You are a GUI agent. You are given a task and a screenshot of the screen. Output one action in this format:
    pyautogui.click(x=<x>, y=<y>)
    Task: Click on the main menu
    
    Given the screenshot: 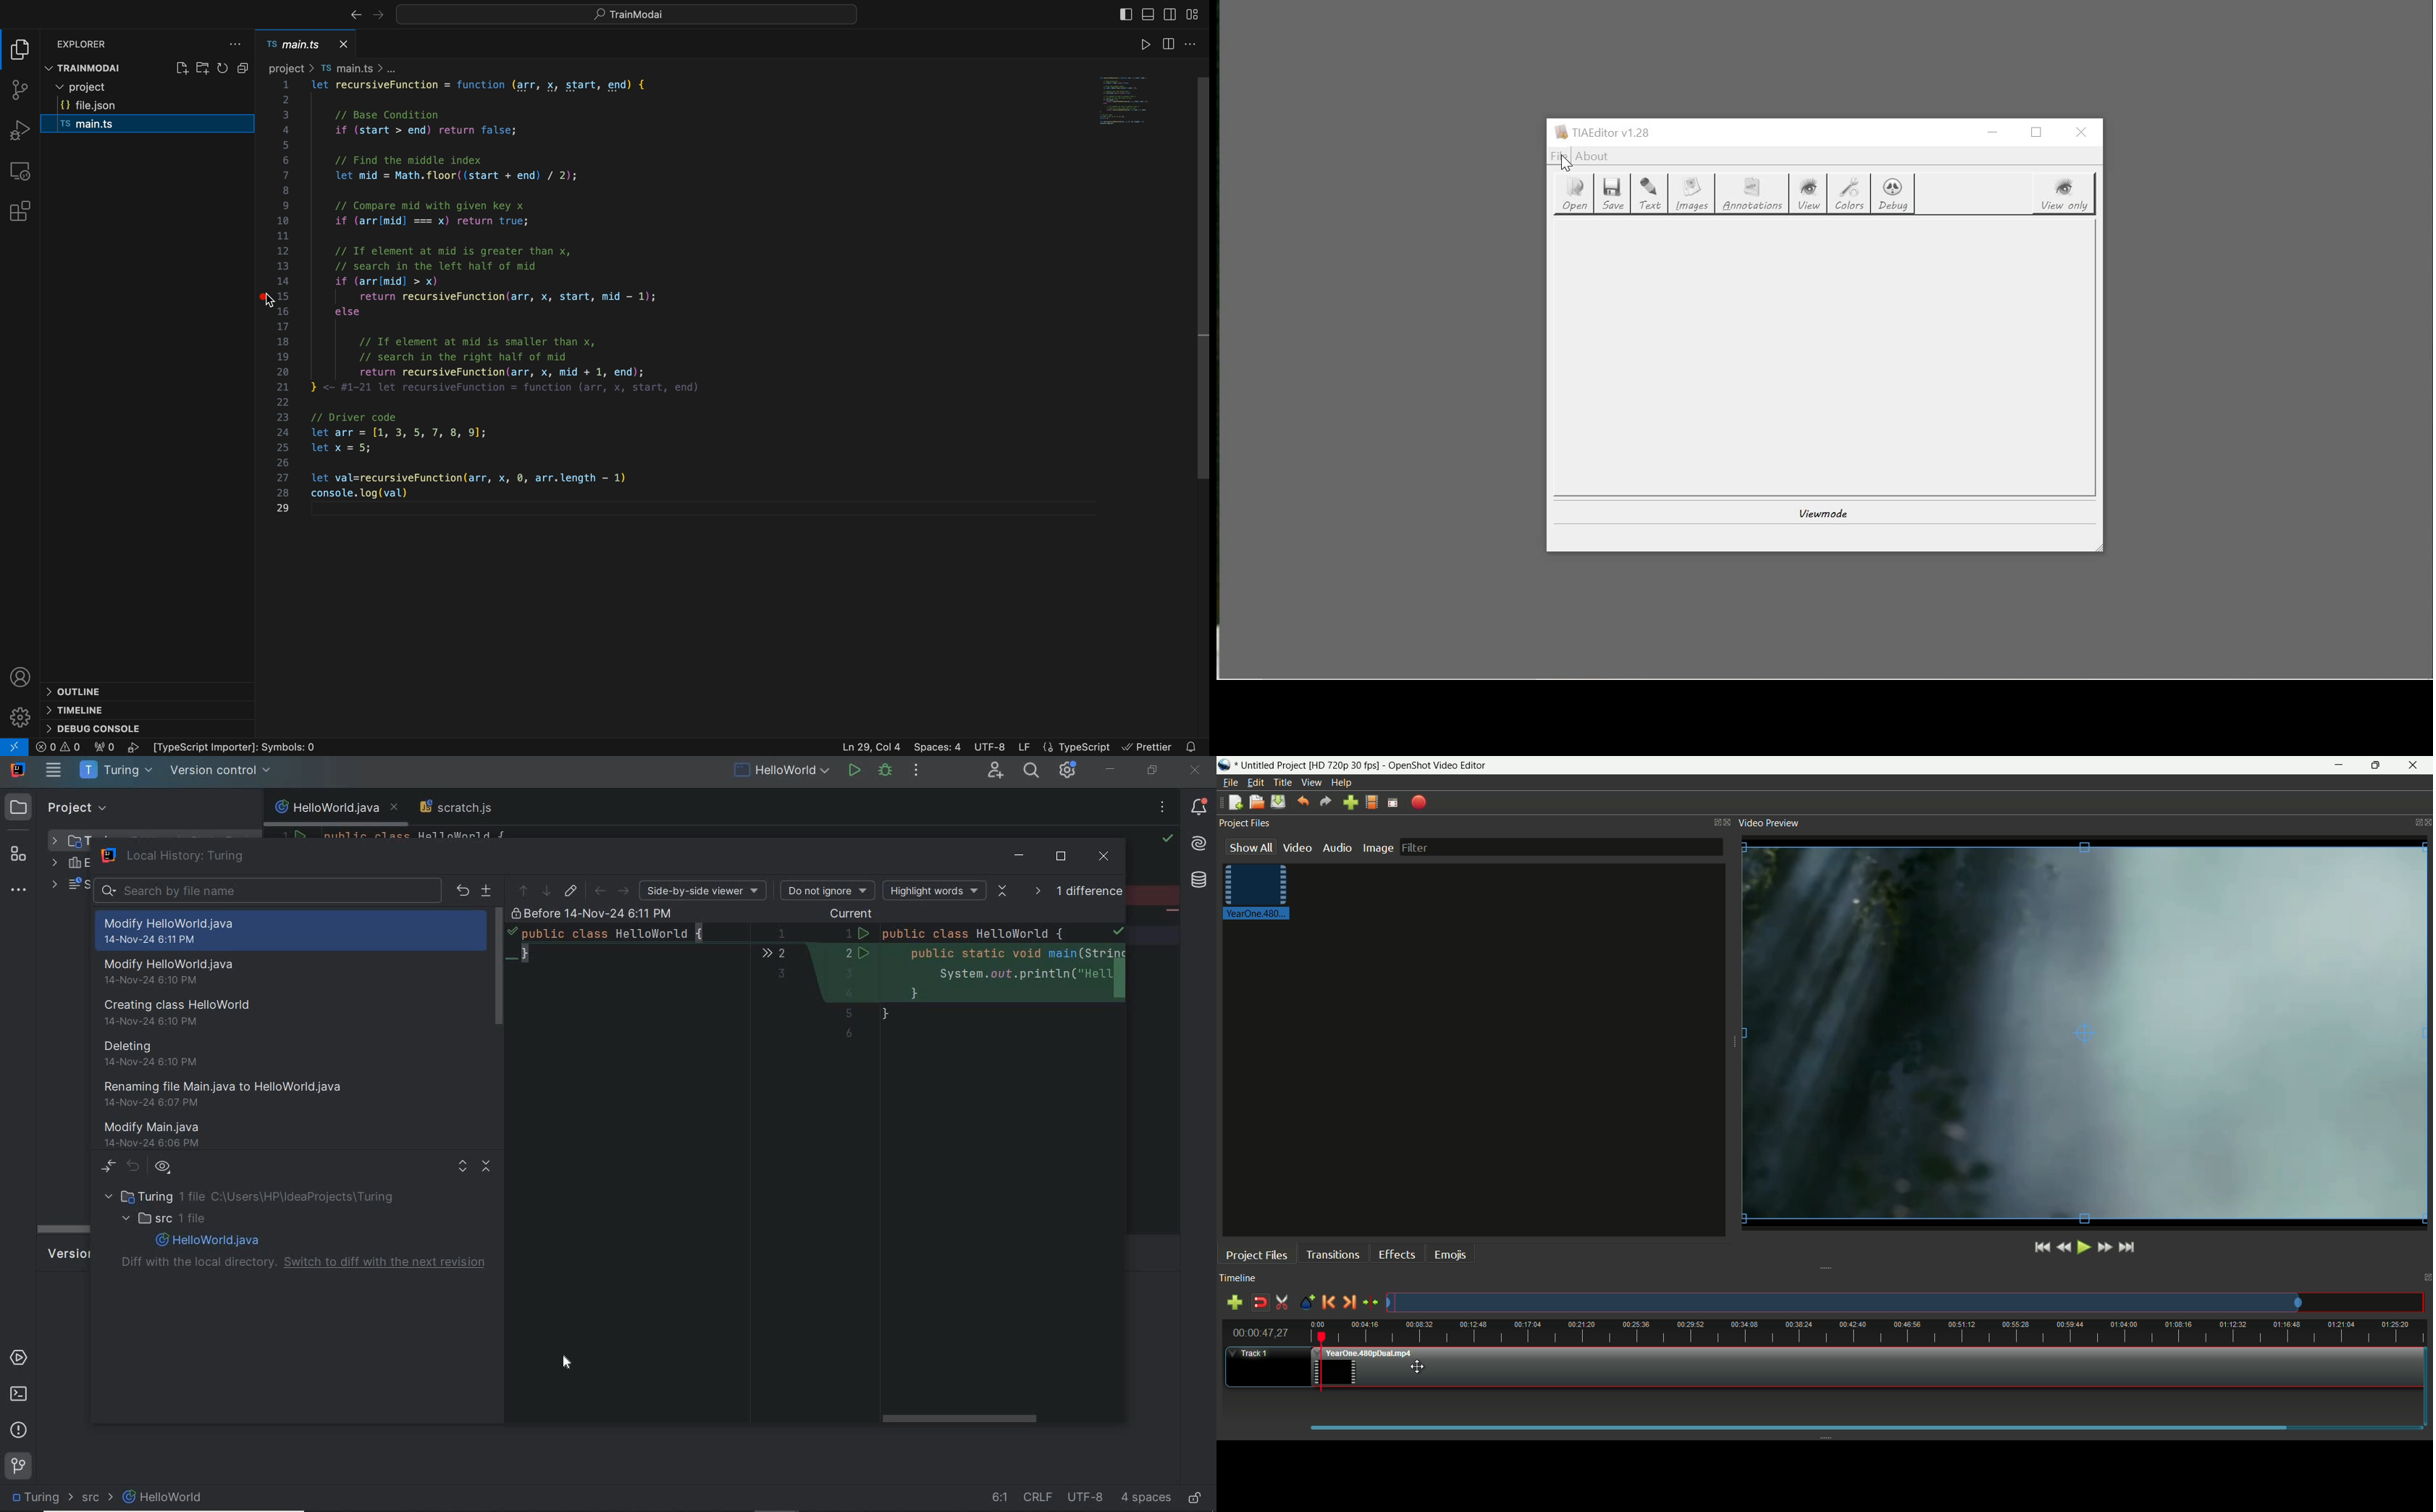 What is the action you would take?
    pyautogui.click(x=54, y=770)
    